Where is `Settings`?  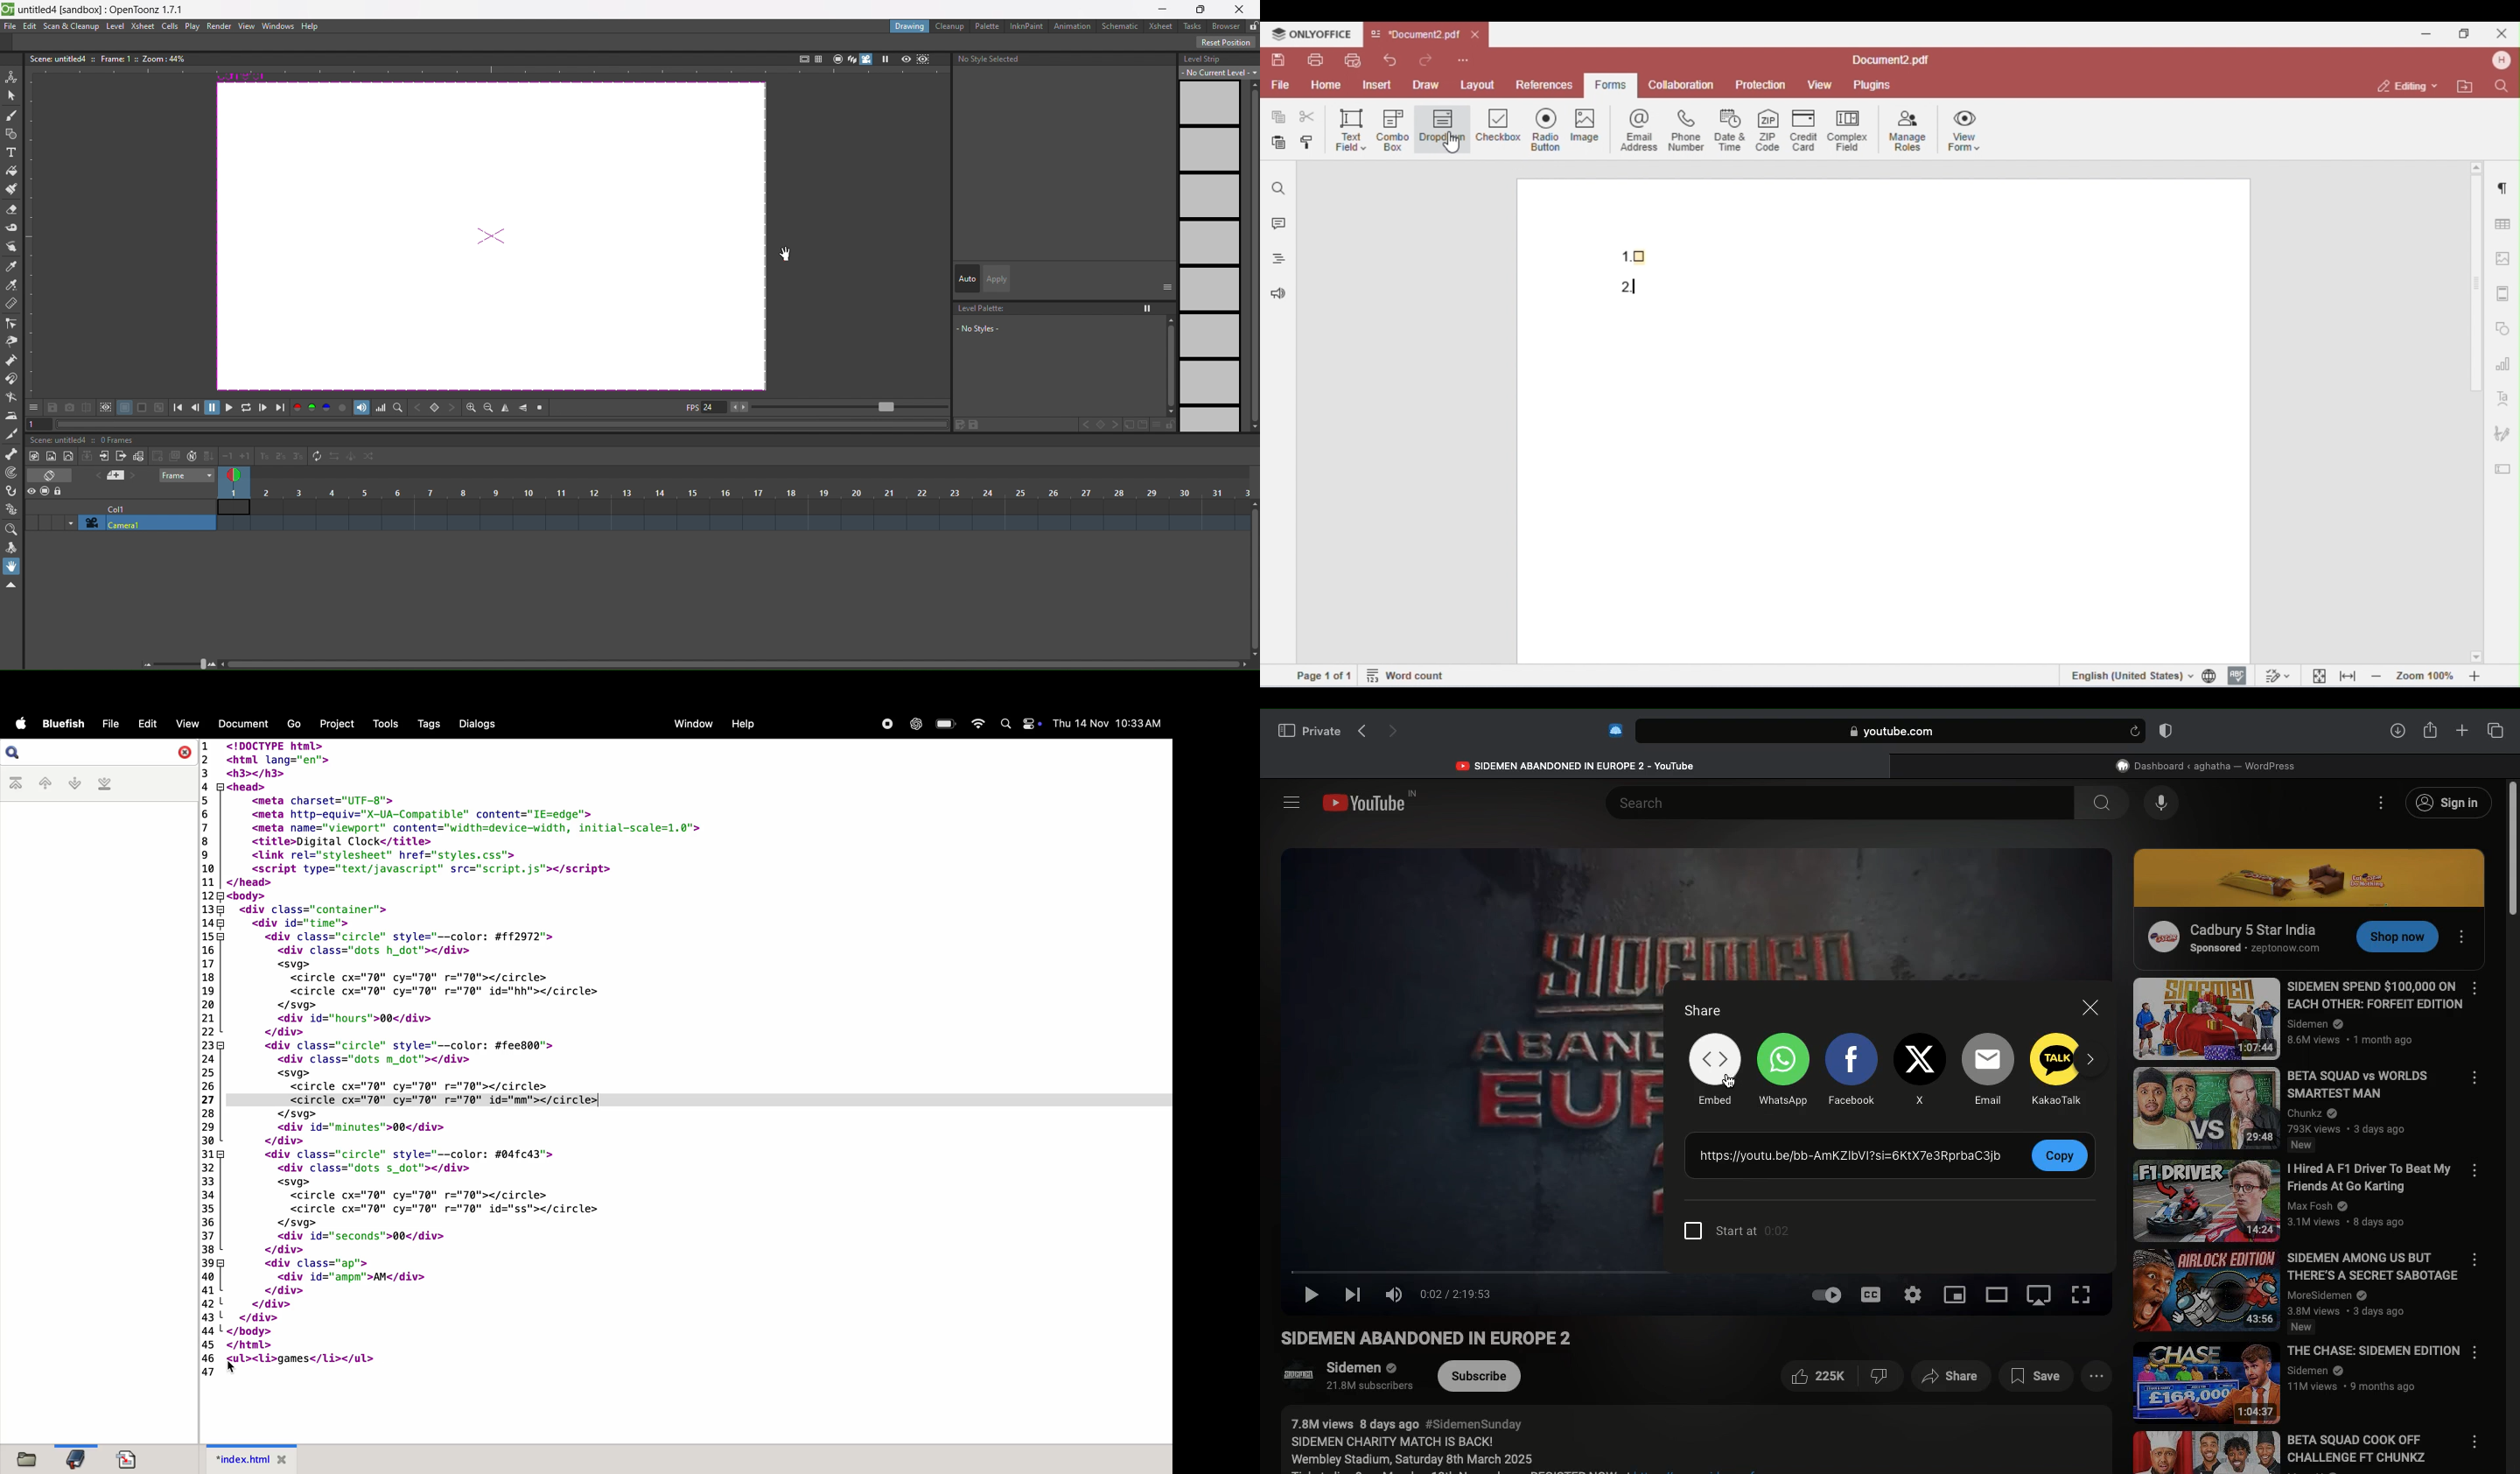
Settings is located at coordinates (1913, 1295).